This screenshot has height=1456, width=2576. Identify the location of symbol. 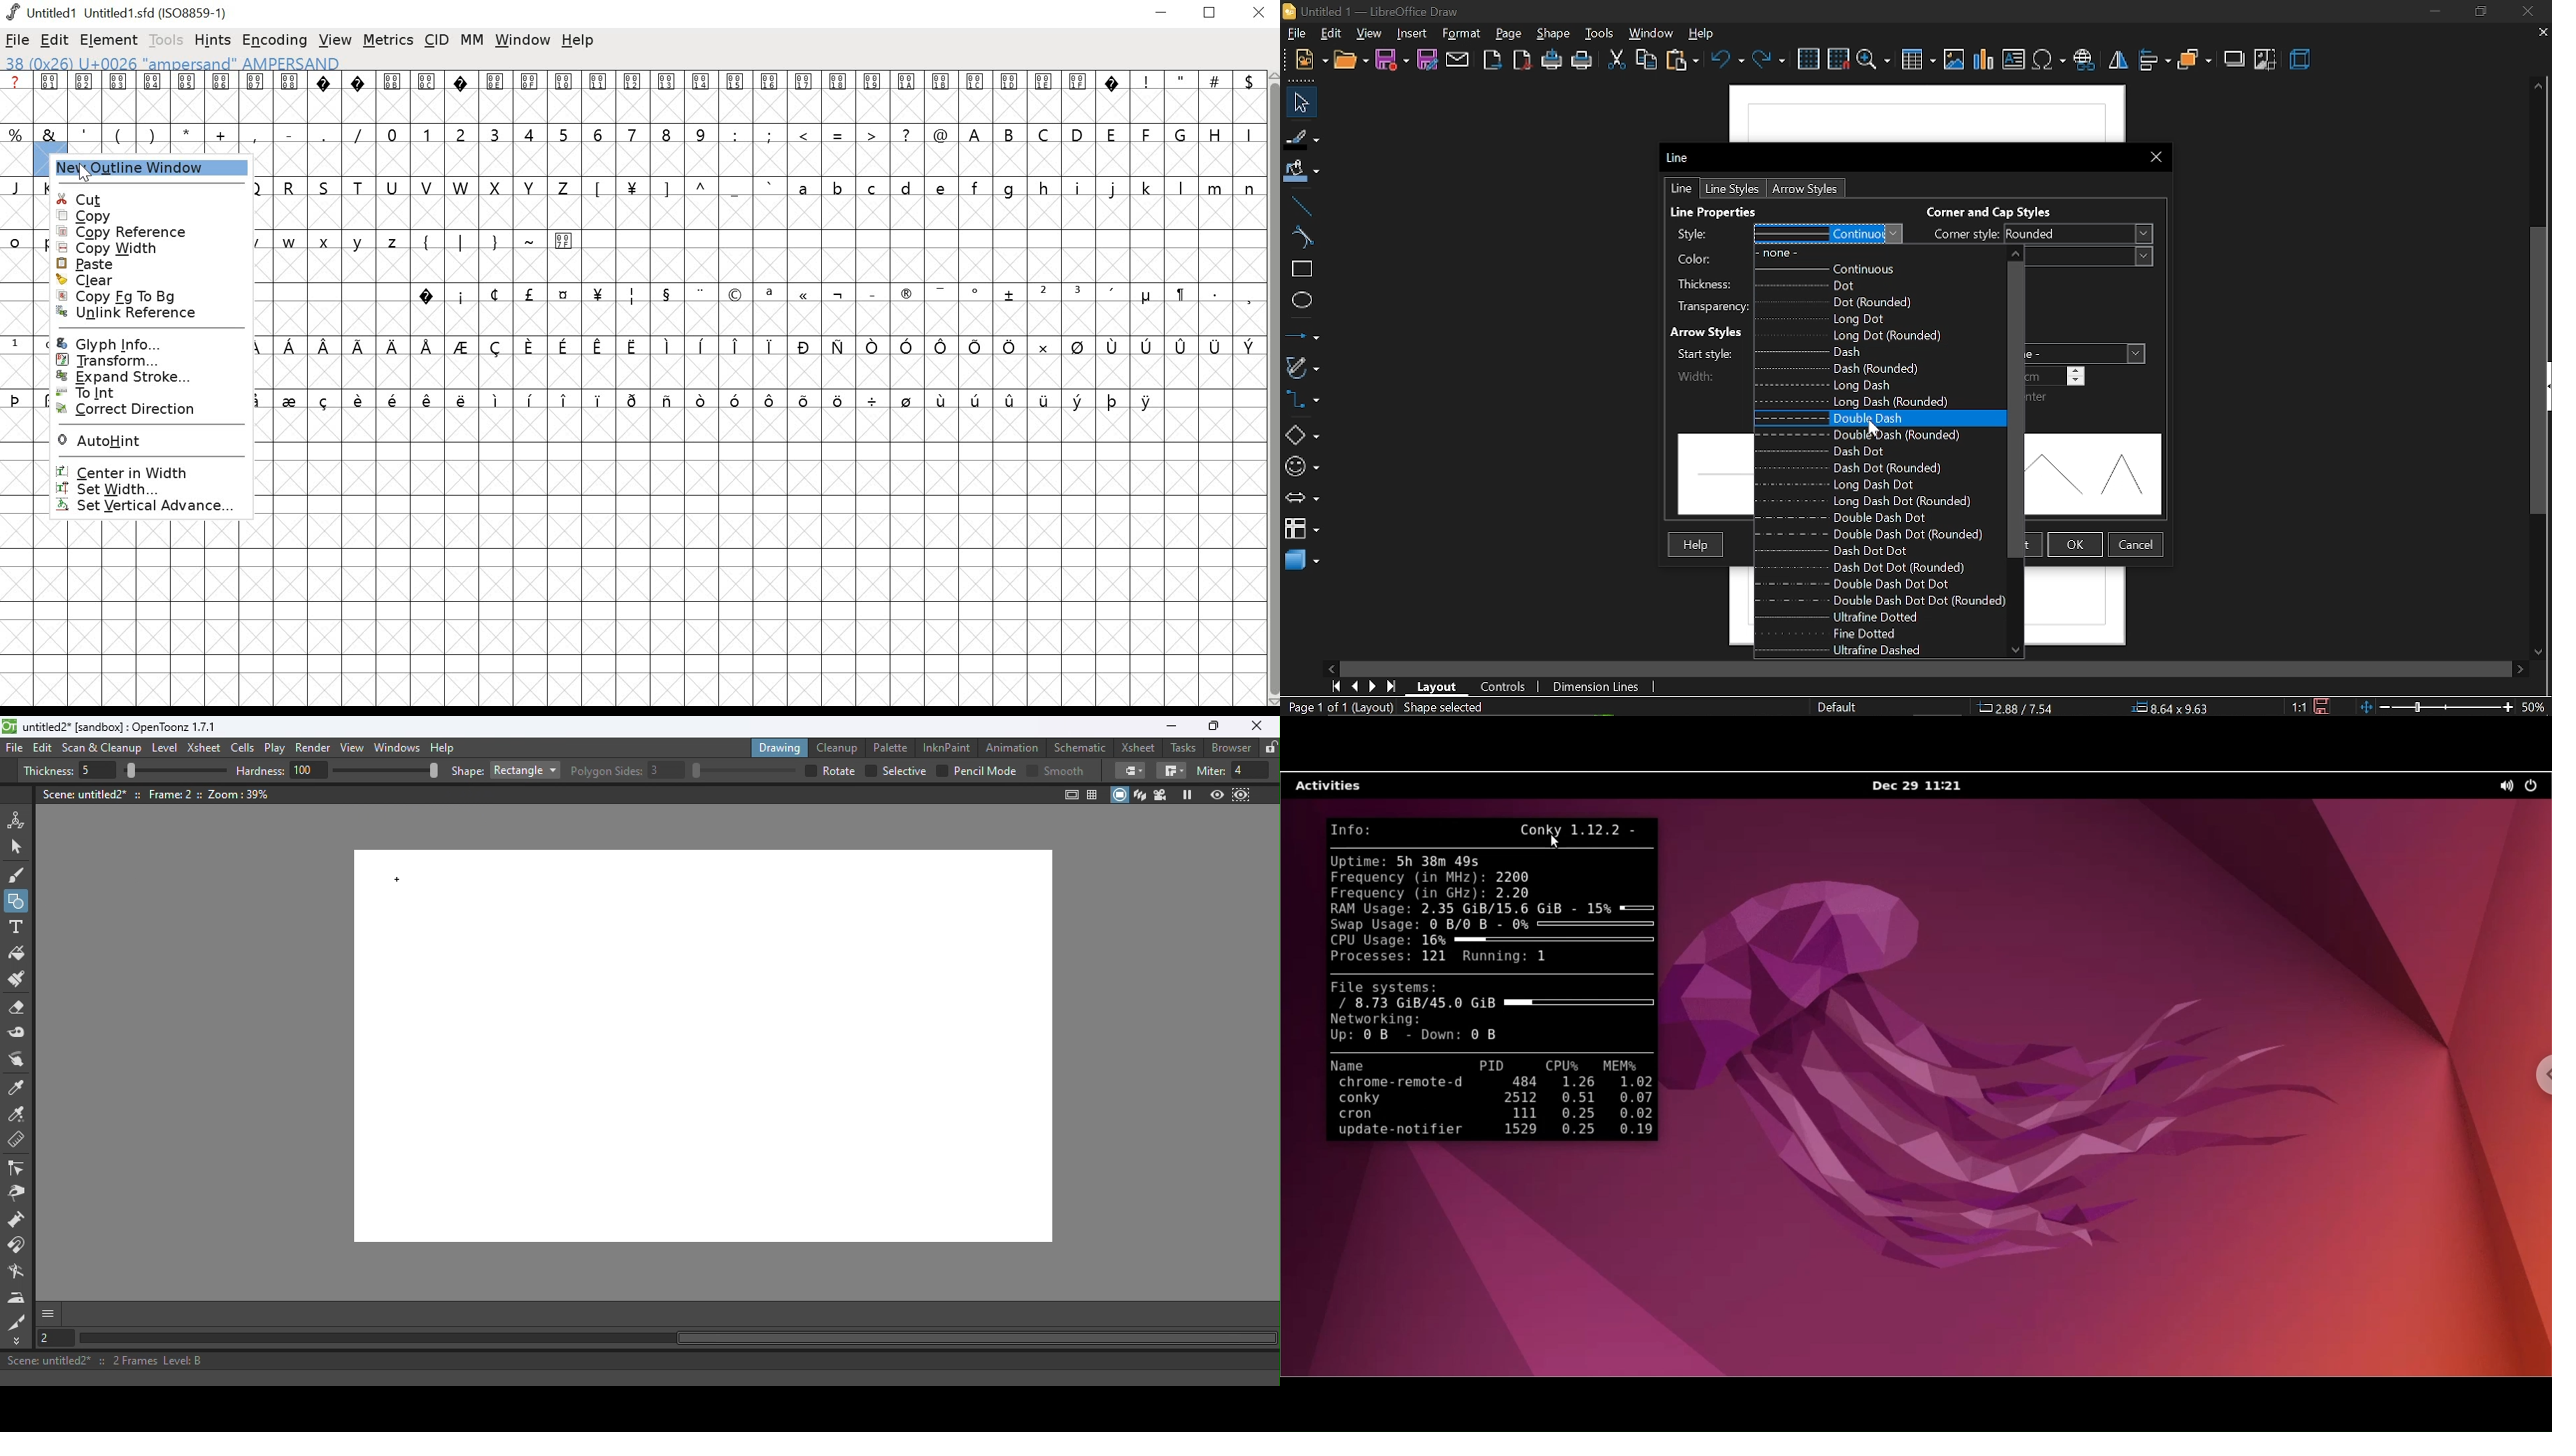
(976, 399).